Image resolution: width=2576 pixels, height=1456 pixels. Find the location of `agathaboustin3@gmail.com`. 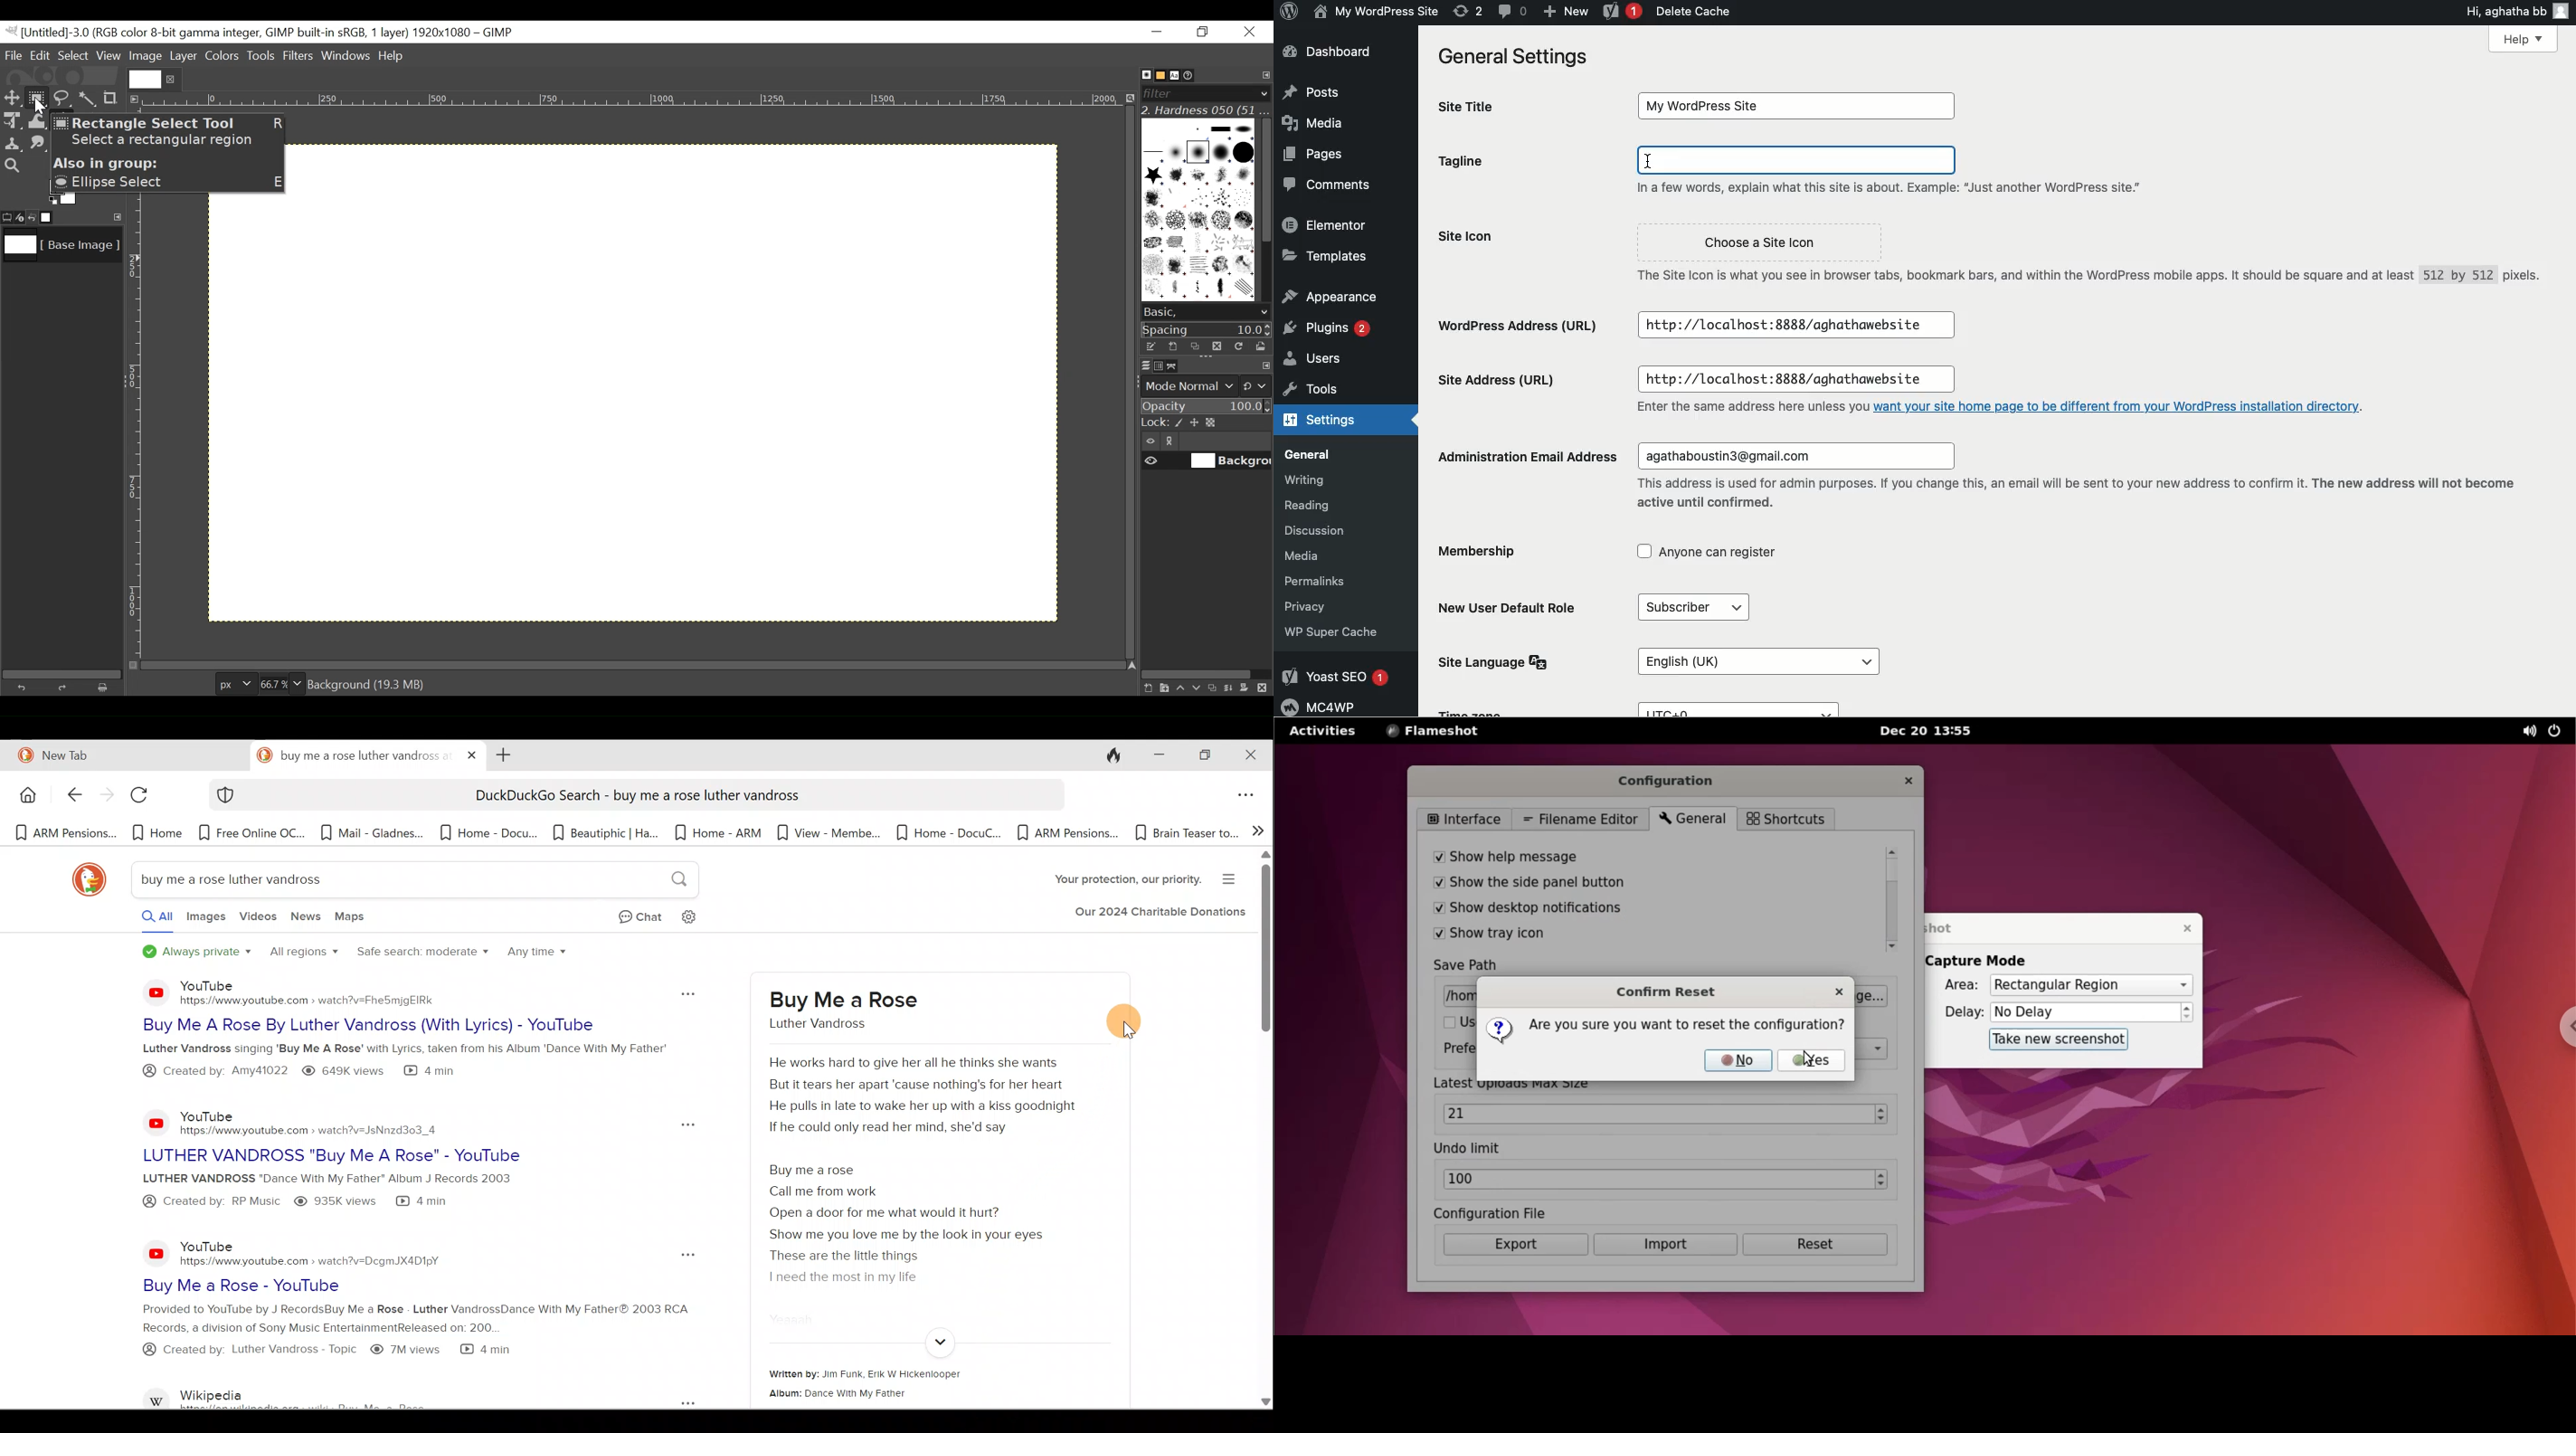

agathaboustin3@gmail.com is located at coordinates (1800, 452).